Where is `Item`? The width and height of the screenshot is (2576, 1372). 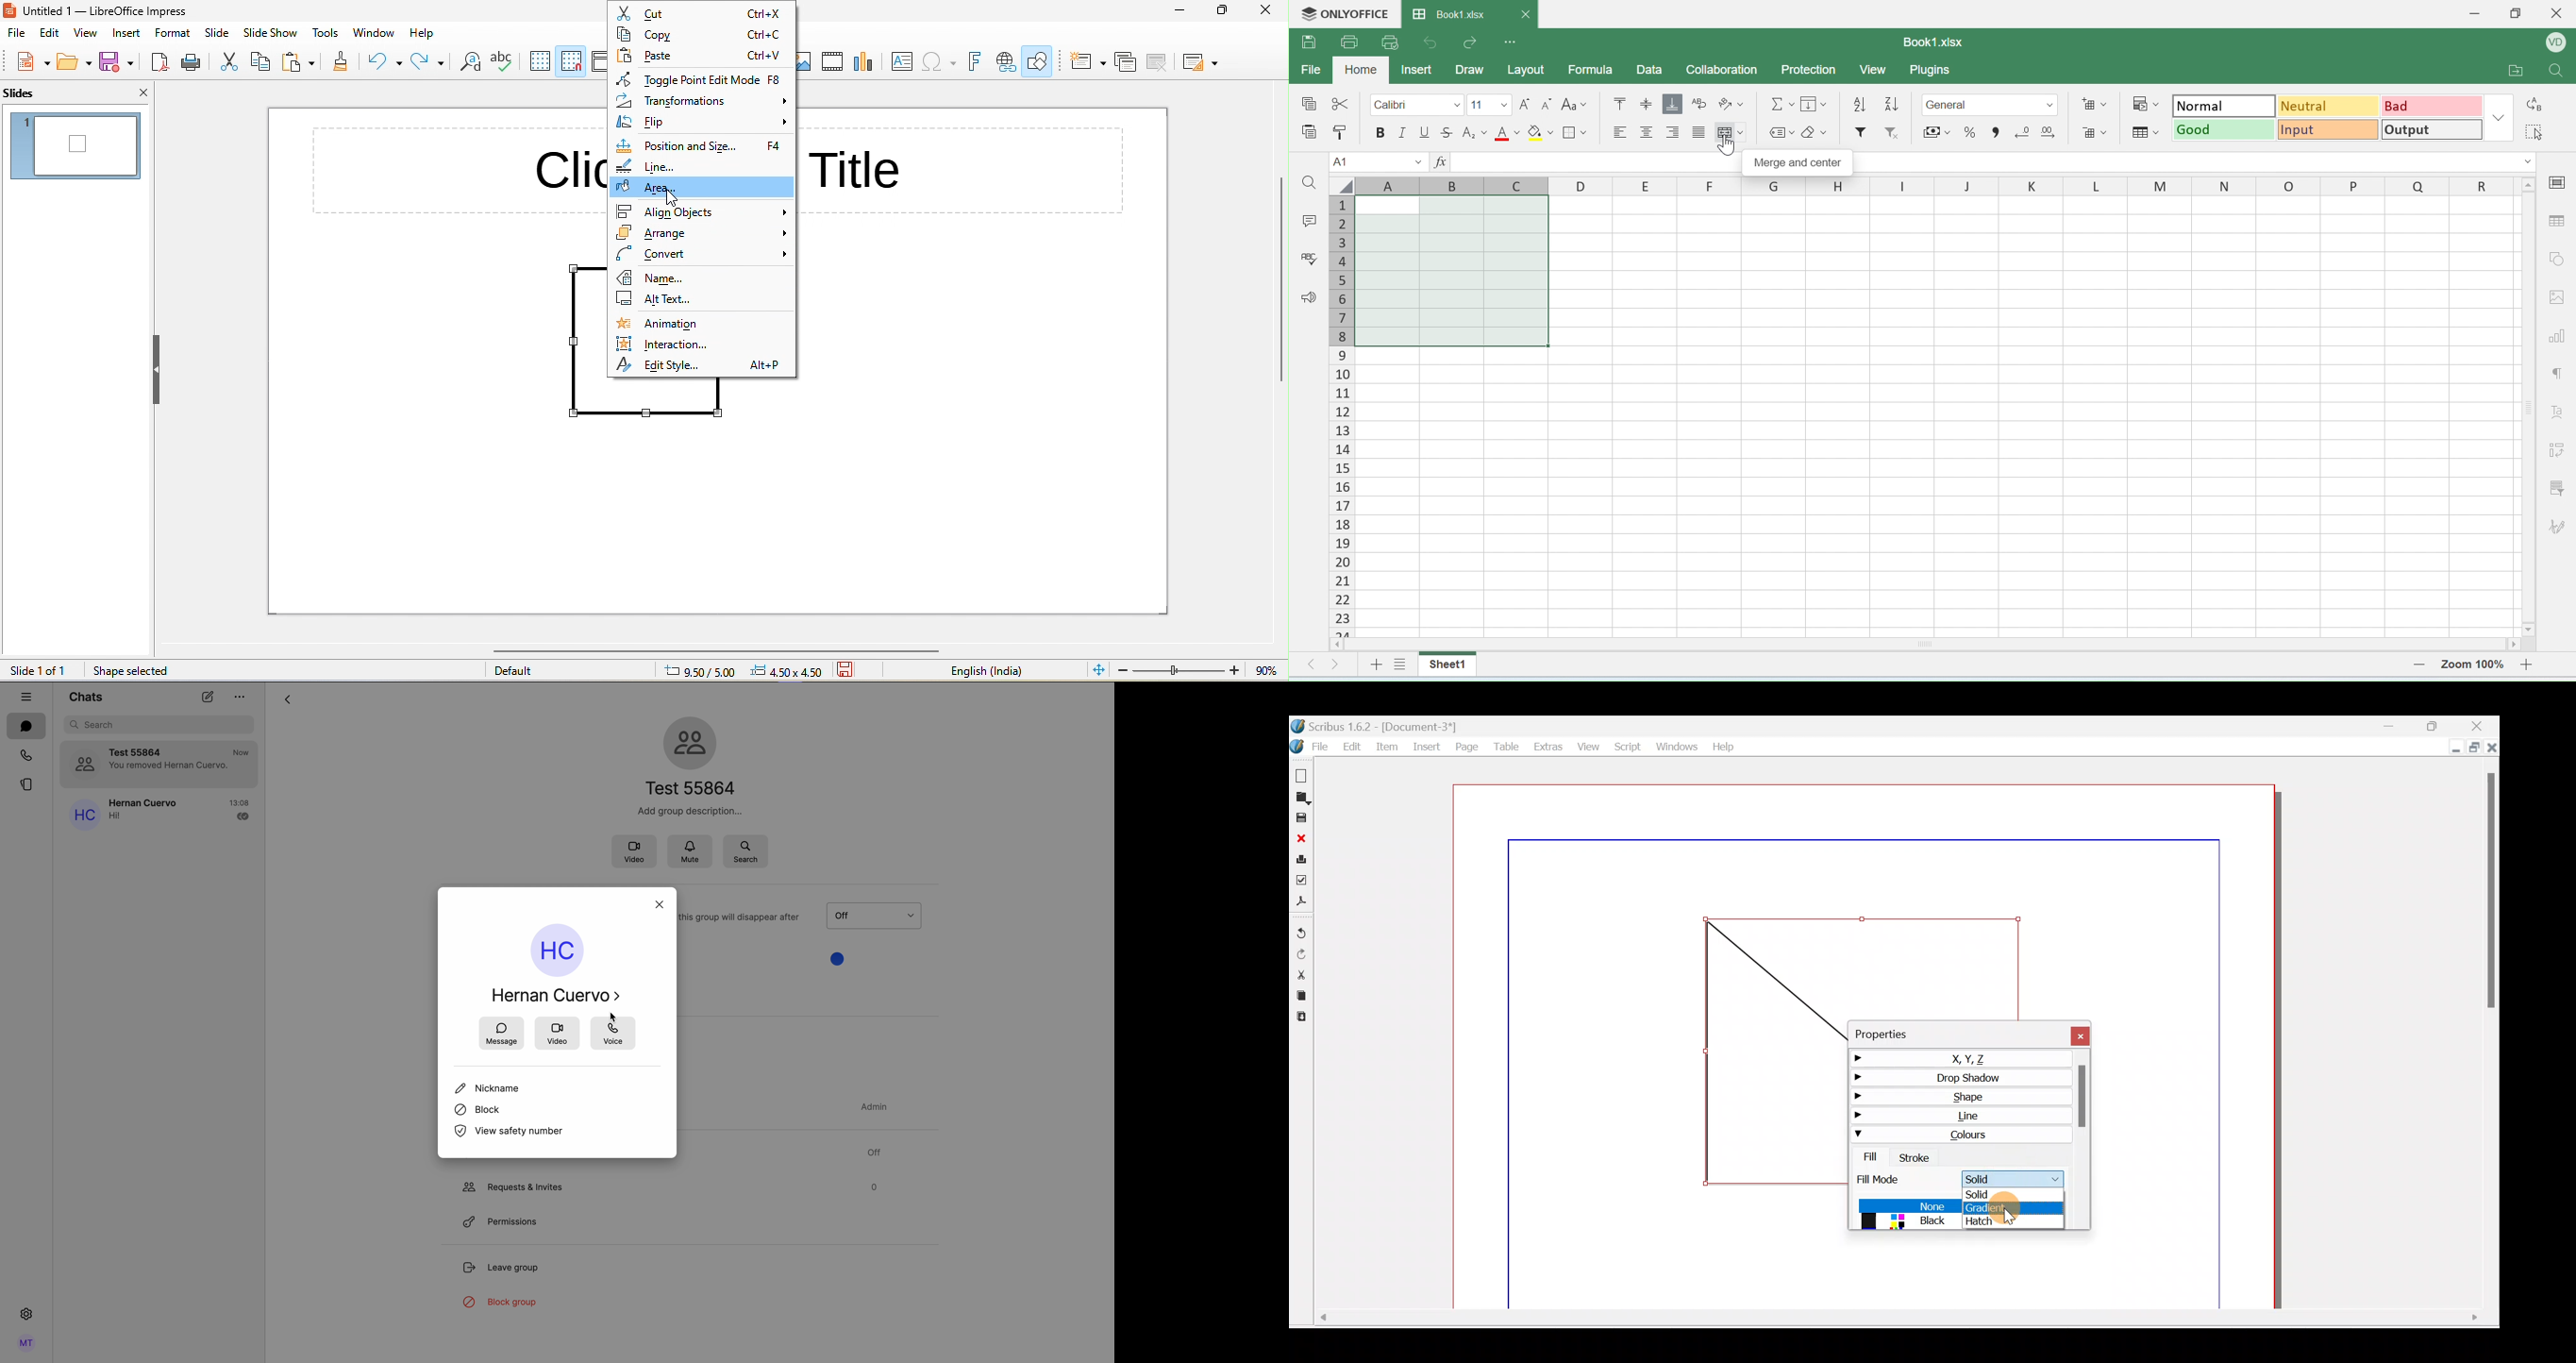
Item is located at coordinates (1387, 749).